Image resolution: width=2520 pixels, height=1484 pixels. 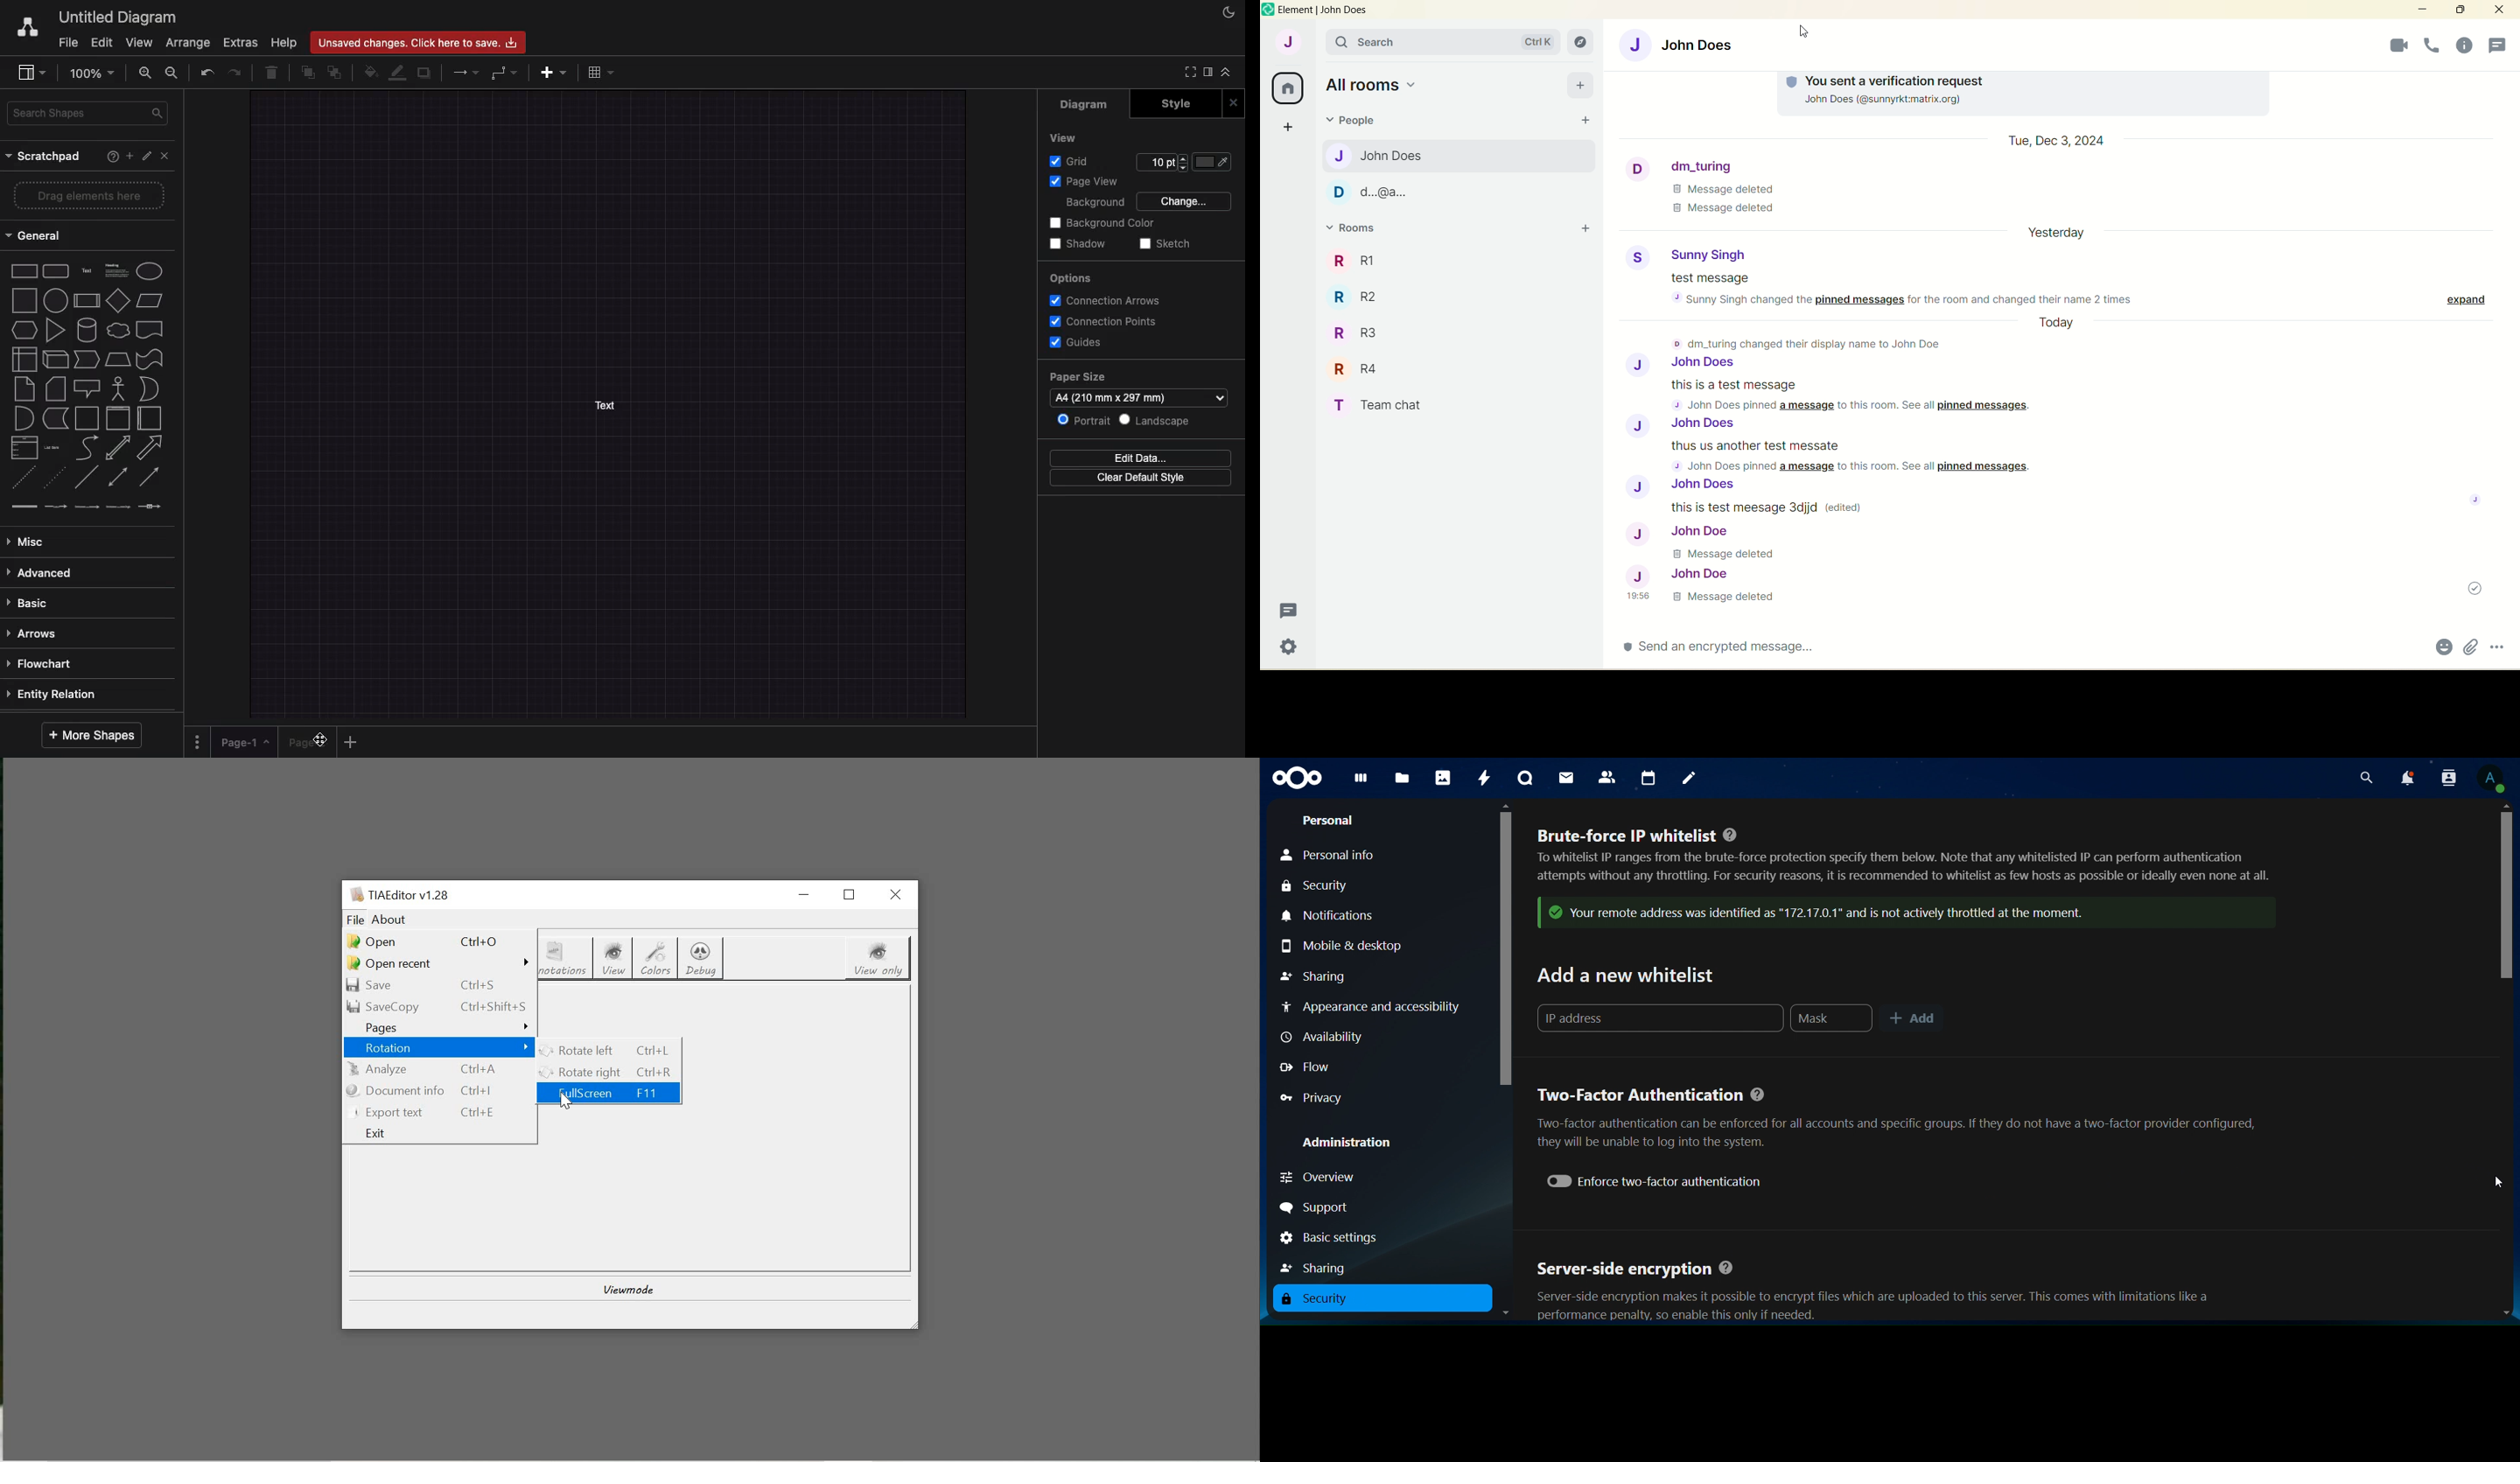 I want to click on Cursor, so click(x=319, y=740).